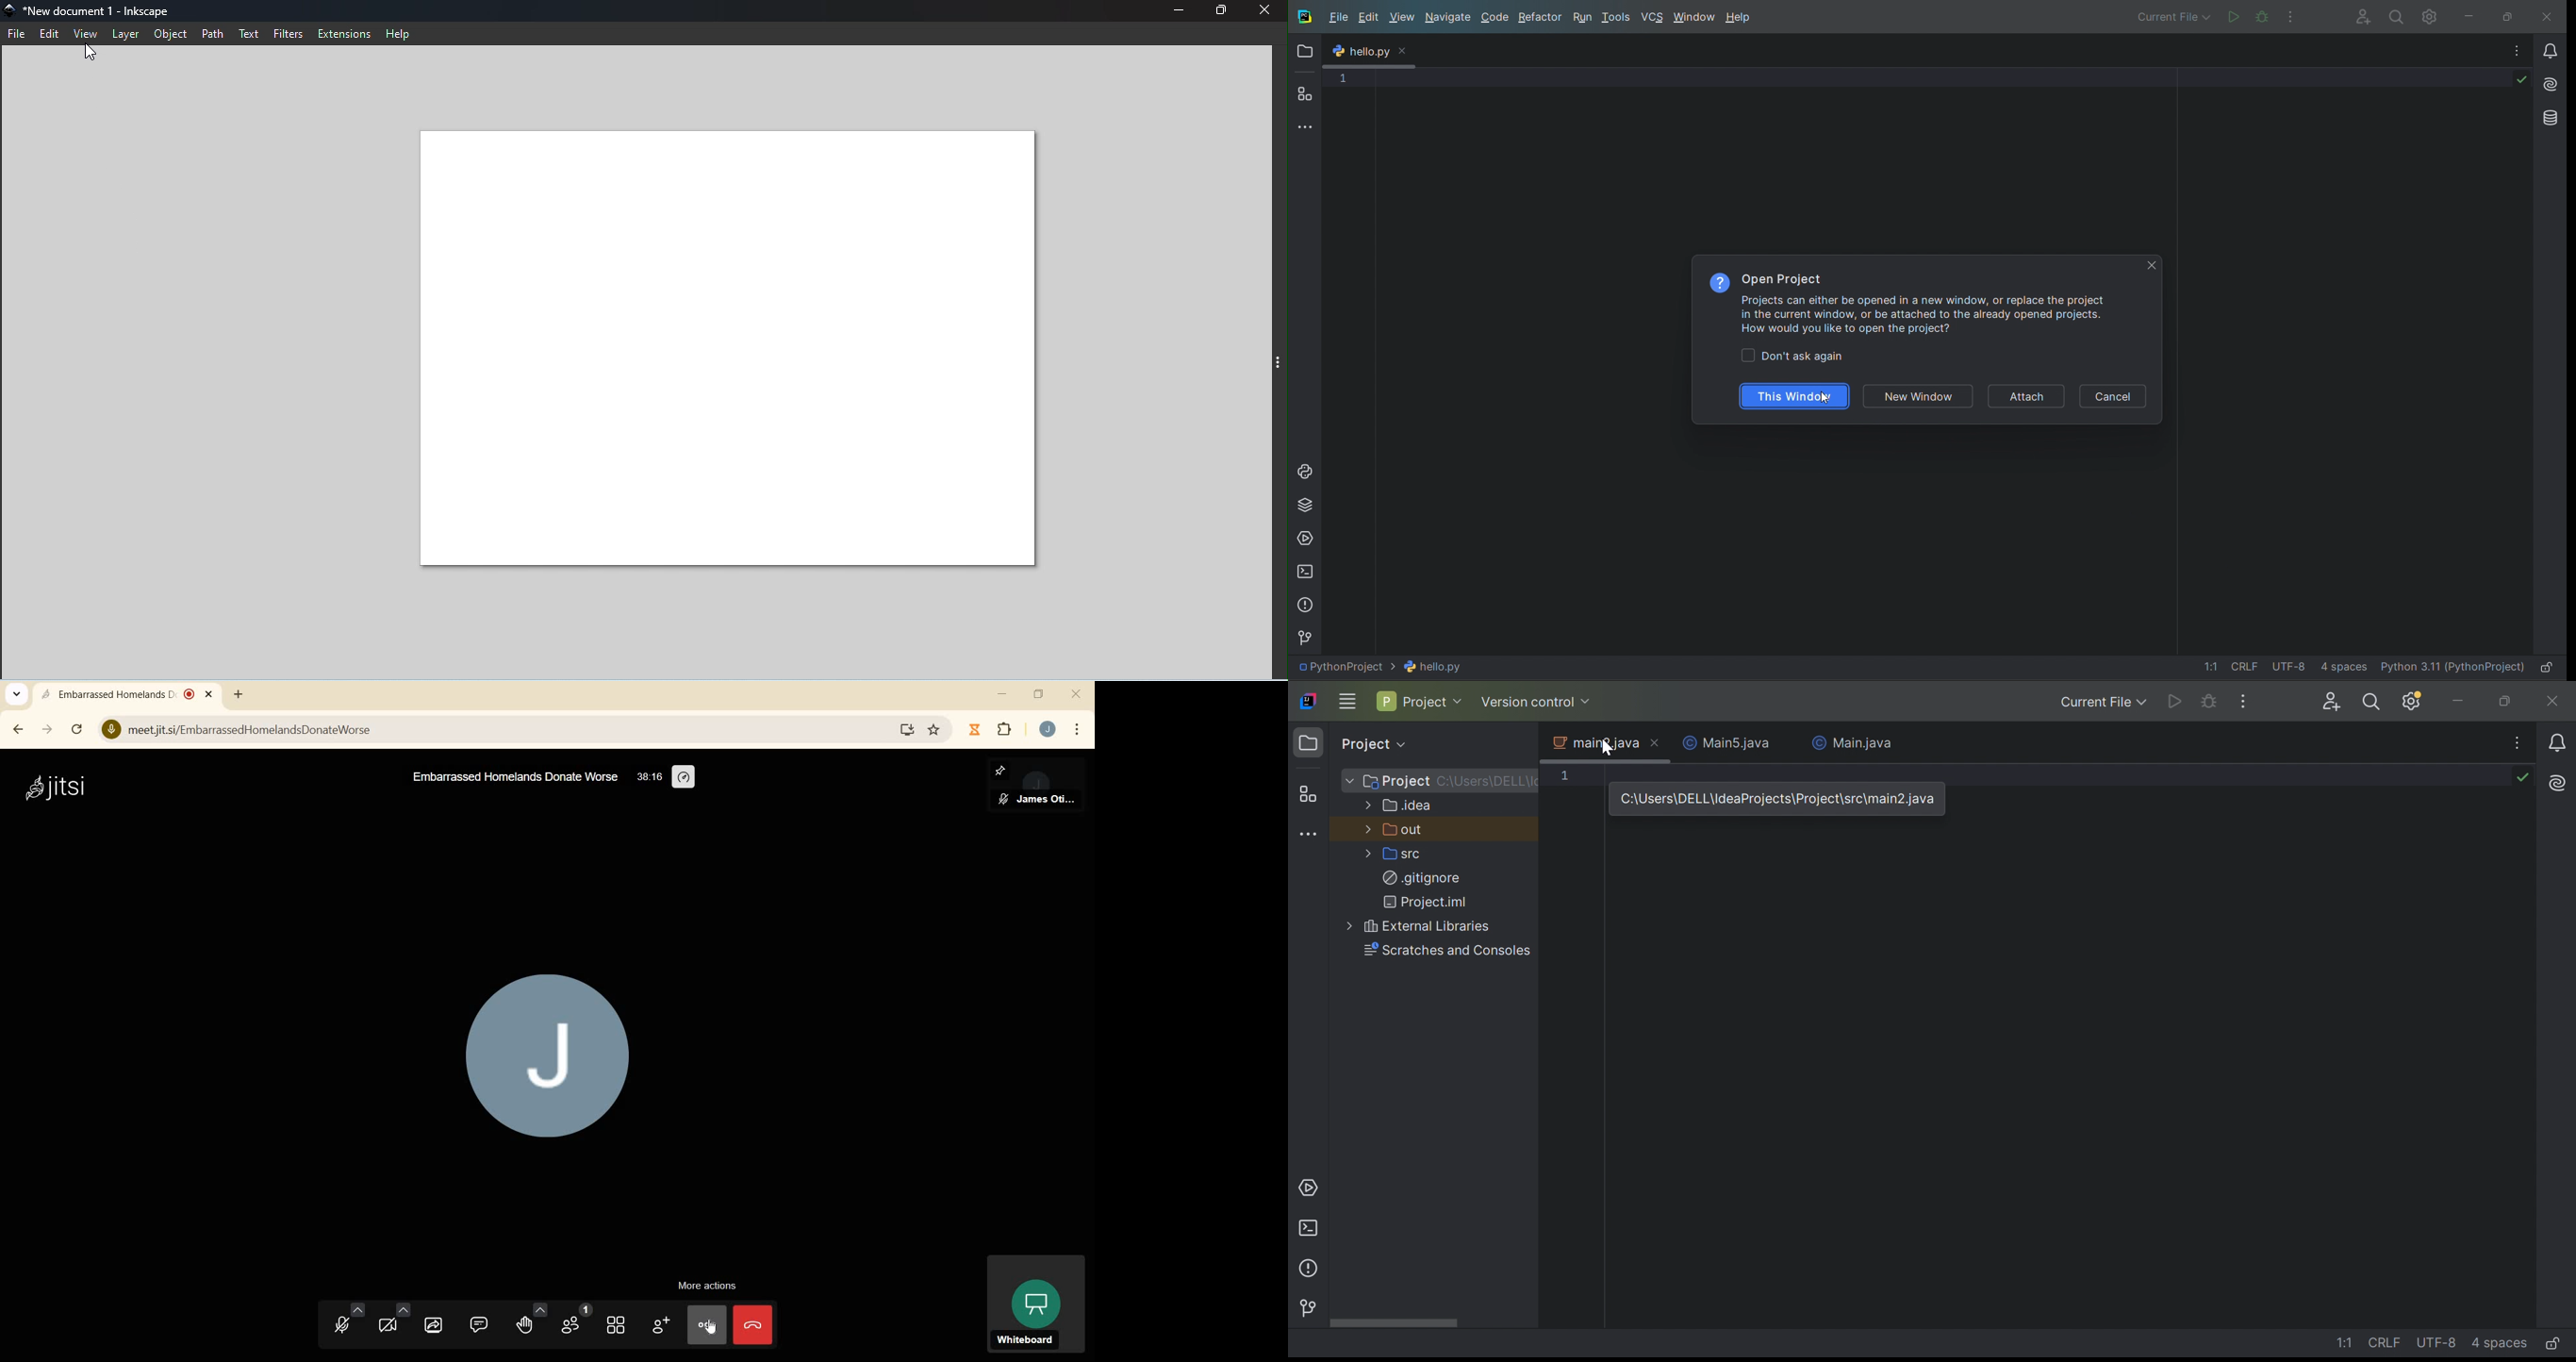  What do you see at coordinates (2550, 668) in the screenshot?
I see `lock` at bounding box center [2550, 668].